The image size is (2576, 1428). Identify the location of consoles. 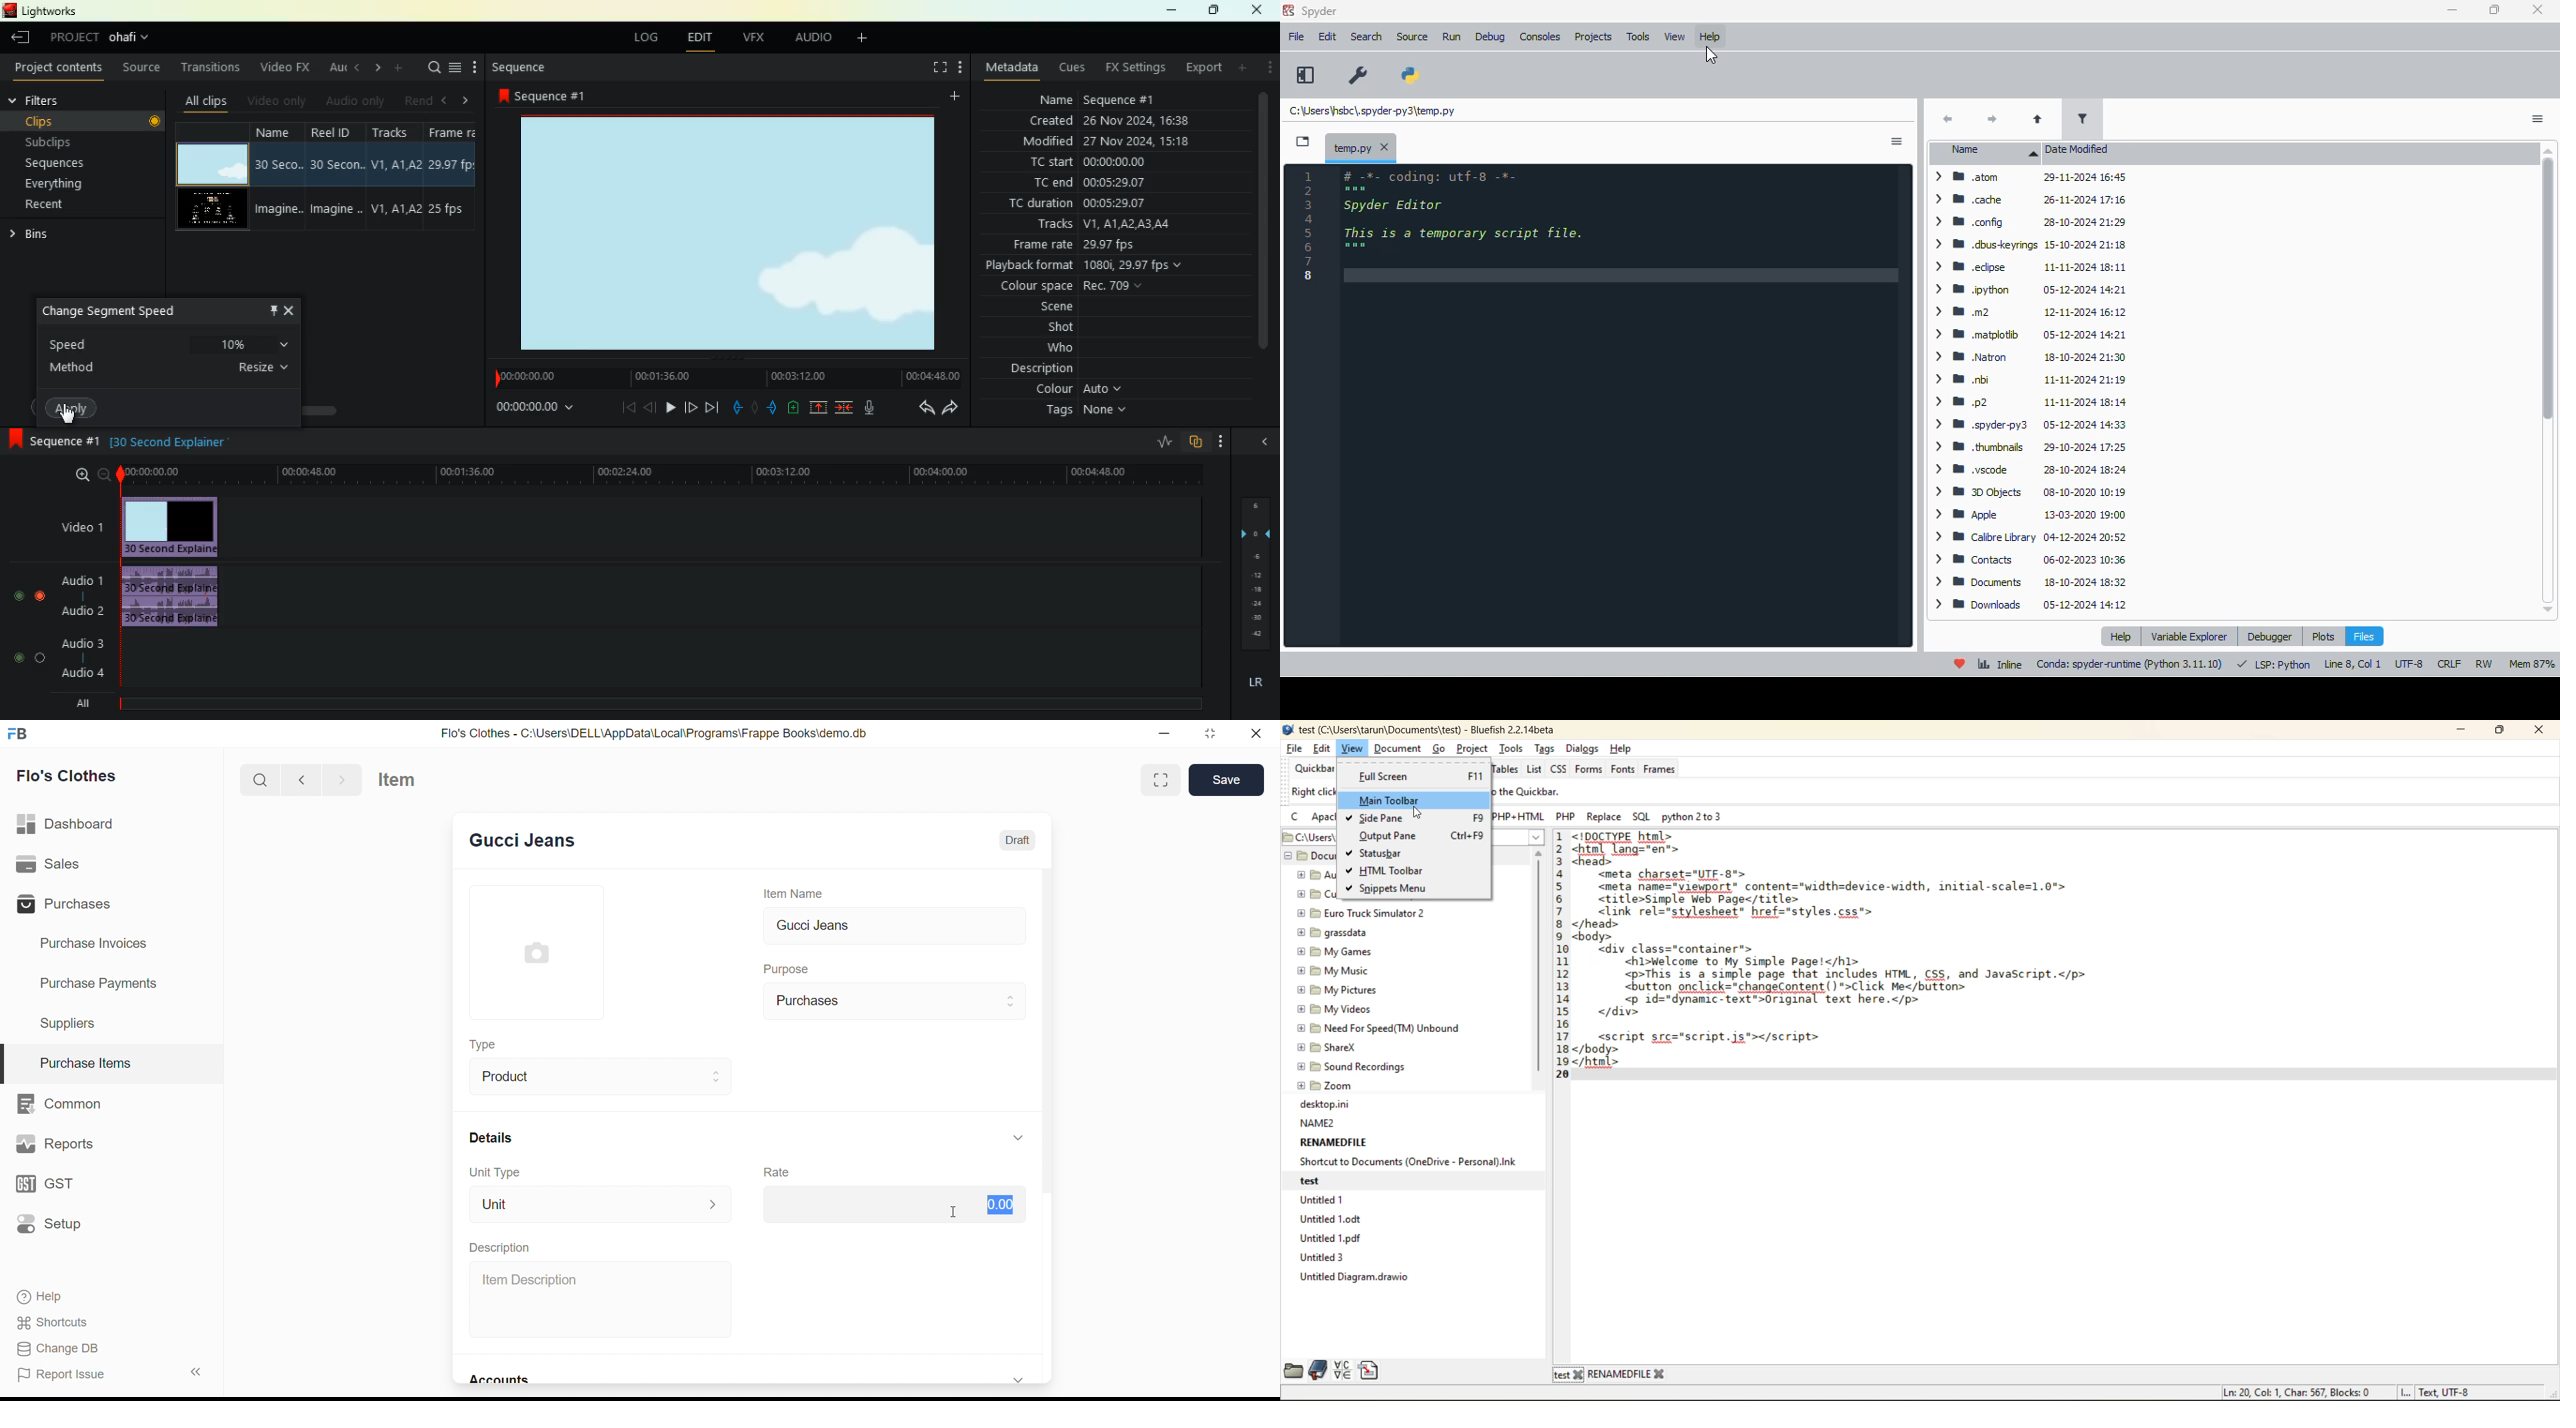
(1541, 37).